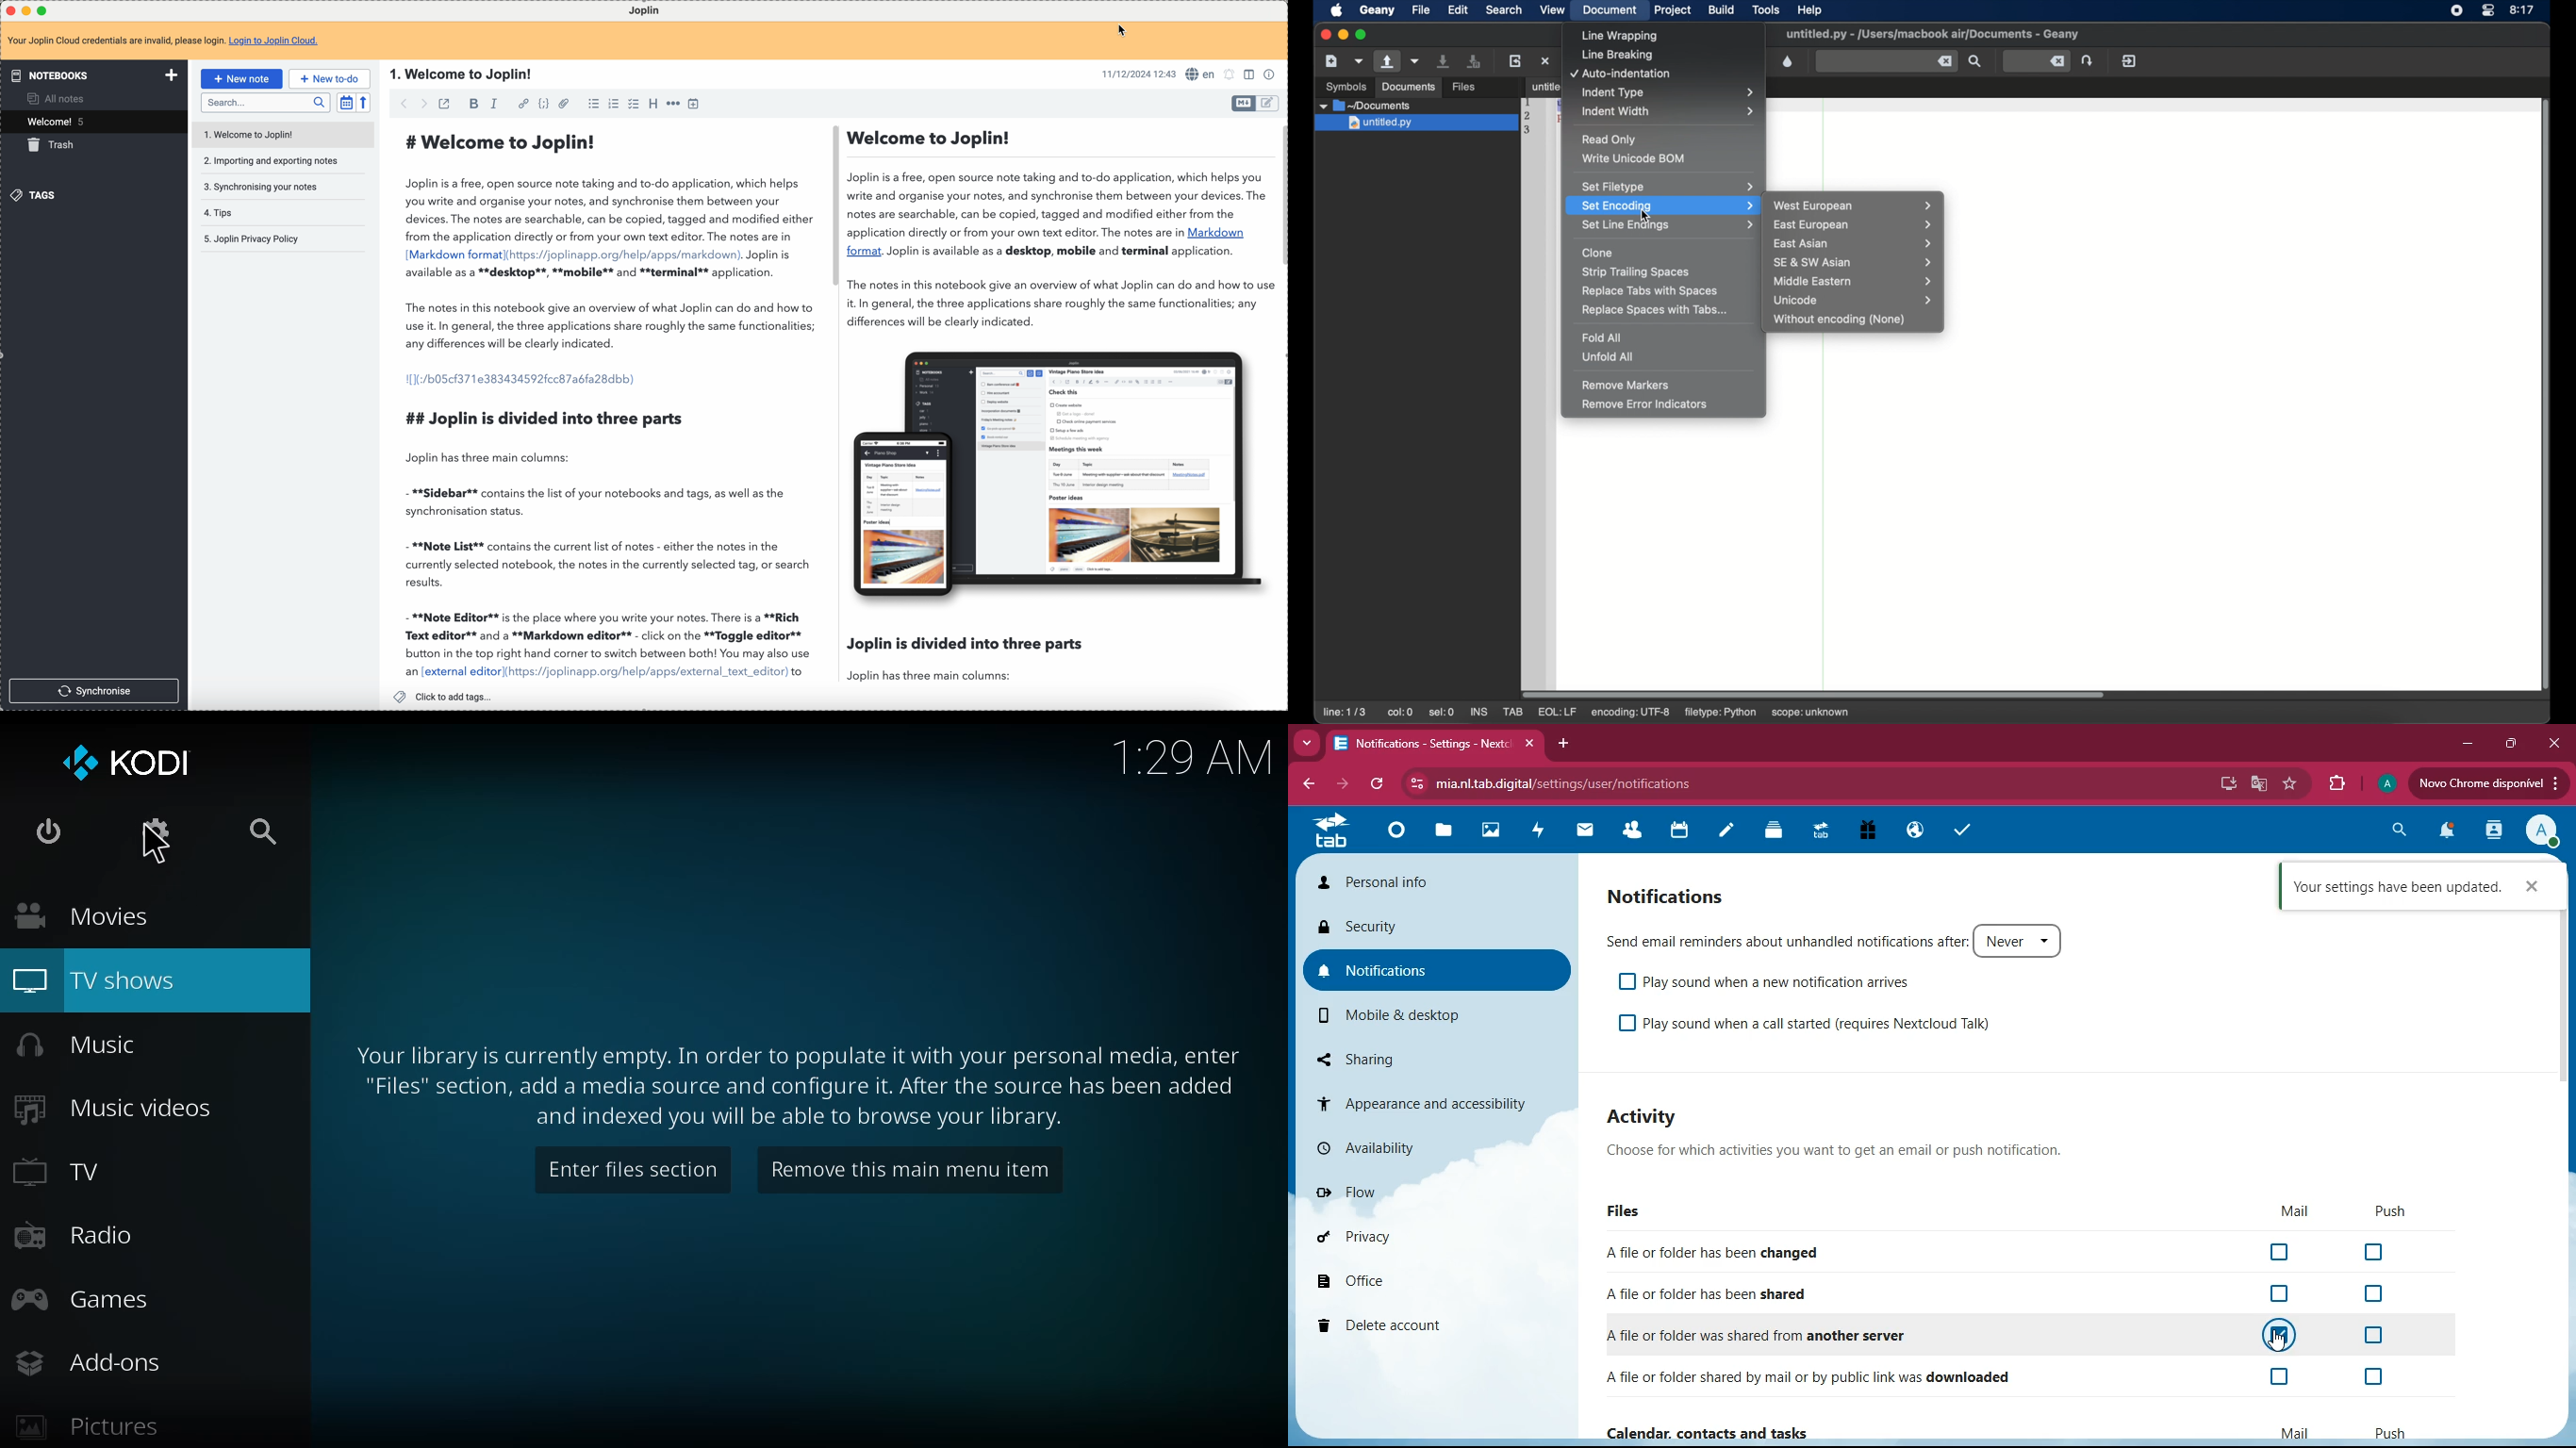  I want to click on Joplin is, so click(769, 254).